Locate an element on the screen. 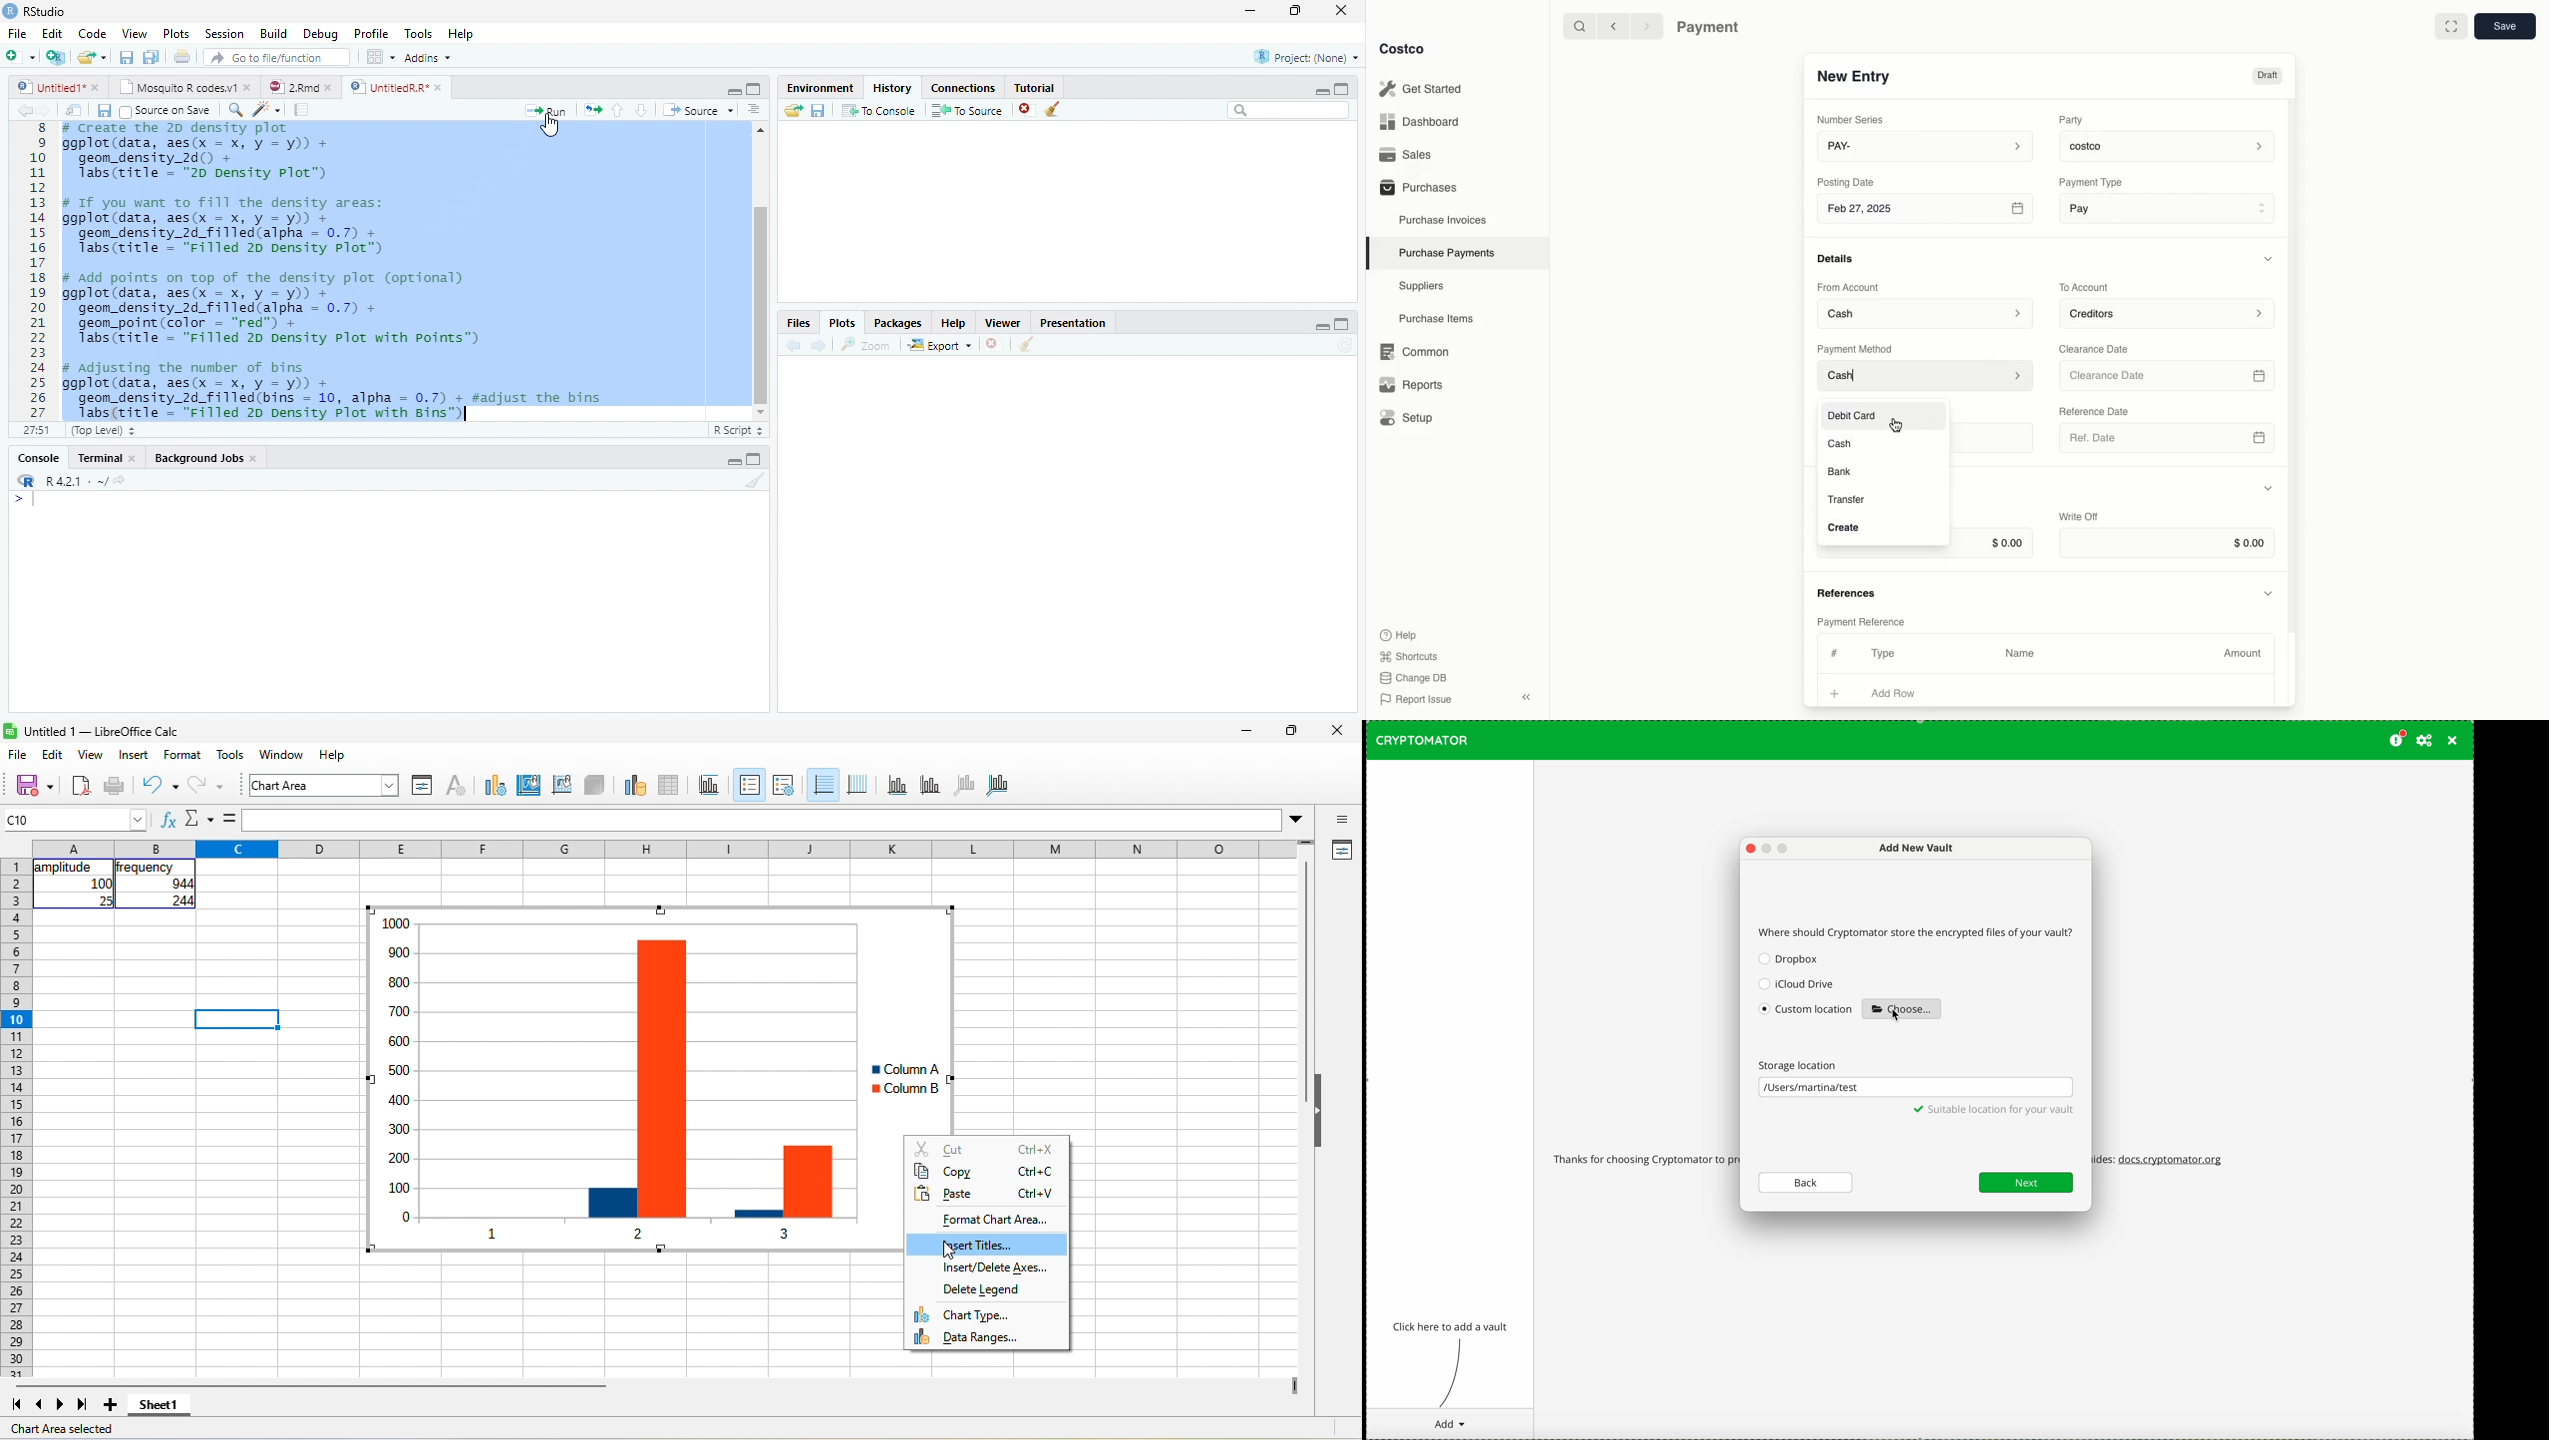 The width and height of the screenshot is (2576, 1456). R Script is located at coordinates (739, 431).